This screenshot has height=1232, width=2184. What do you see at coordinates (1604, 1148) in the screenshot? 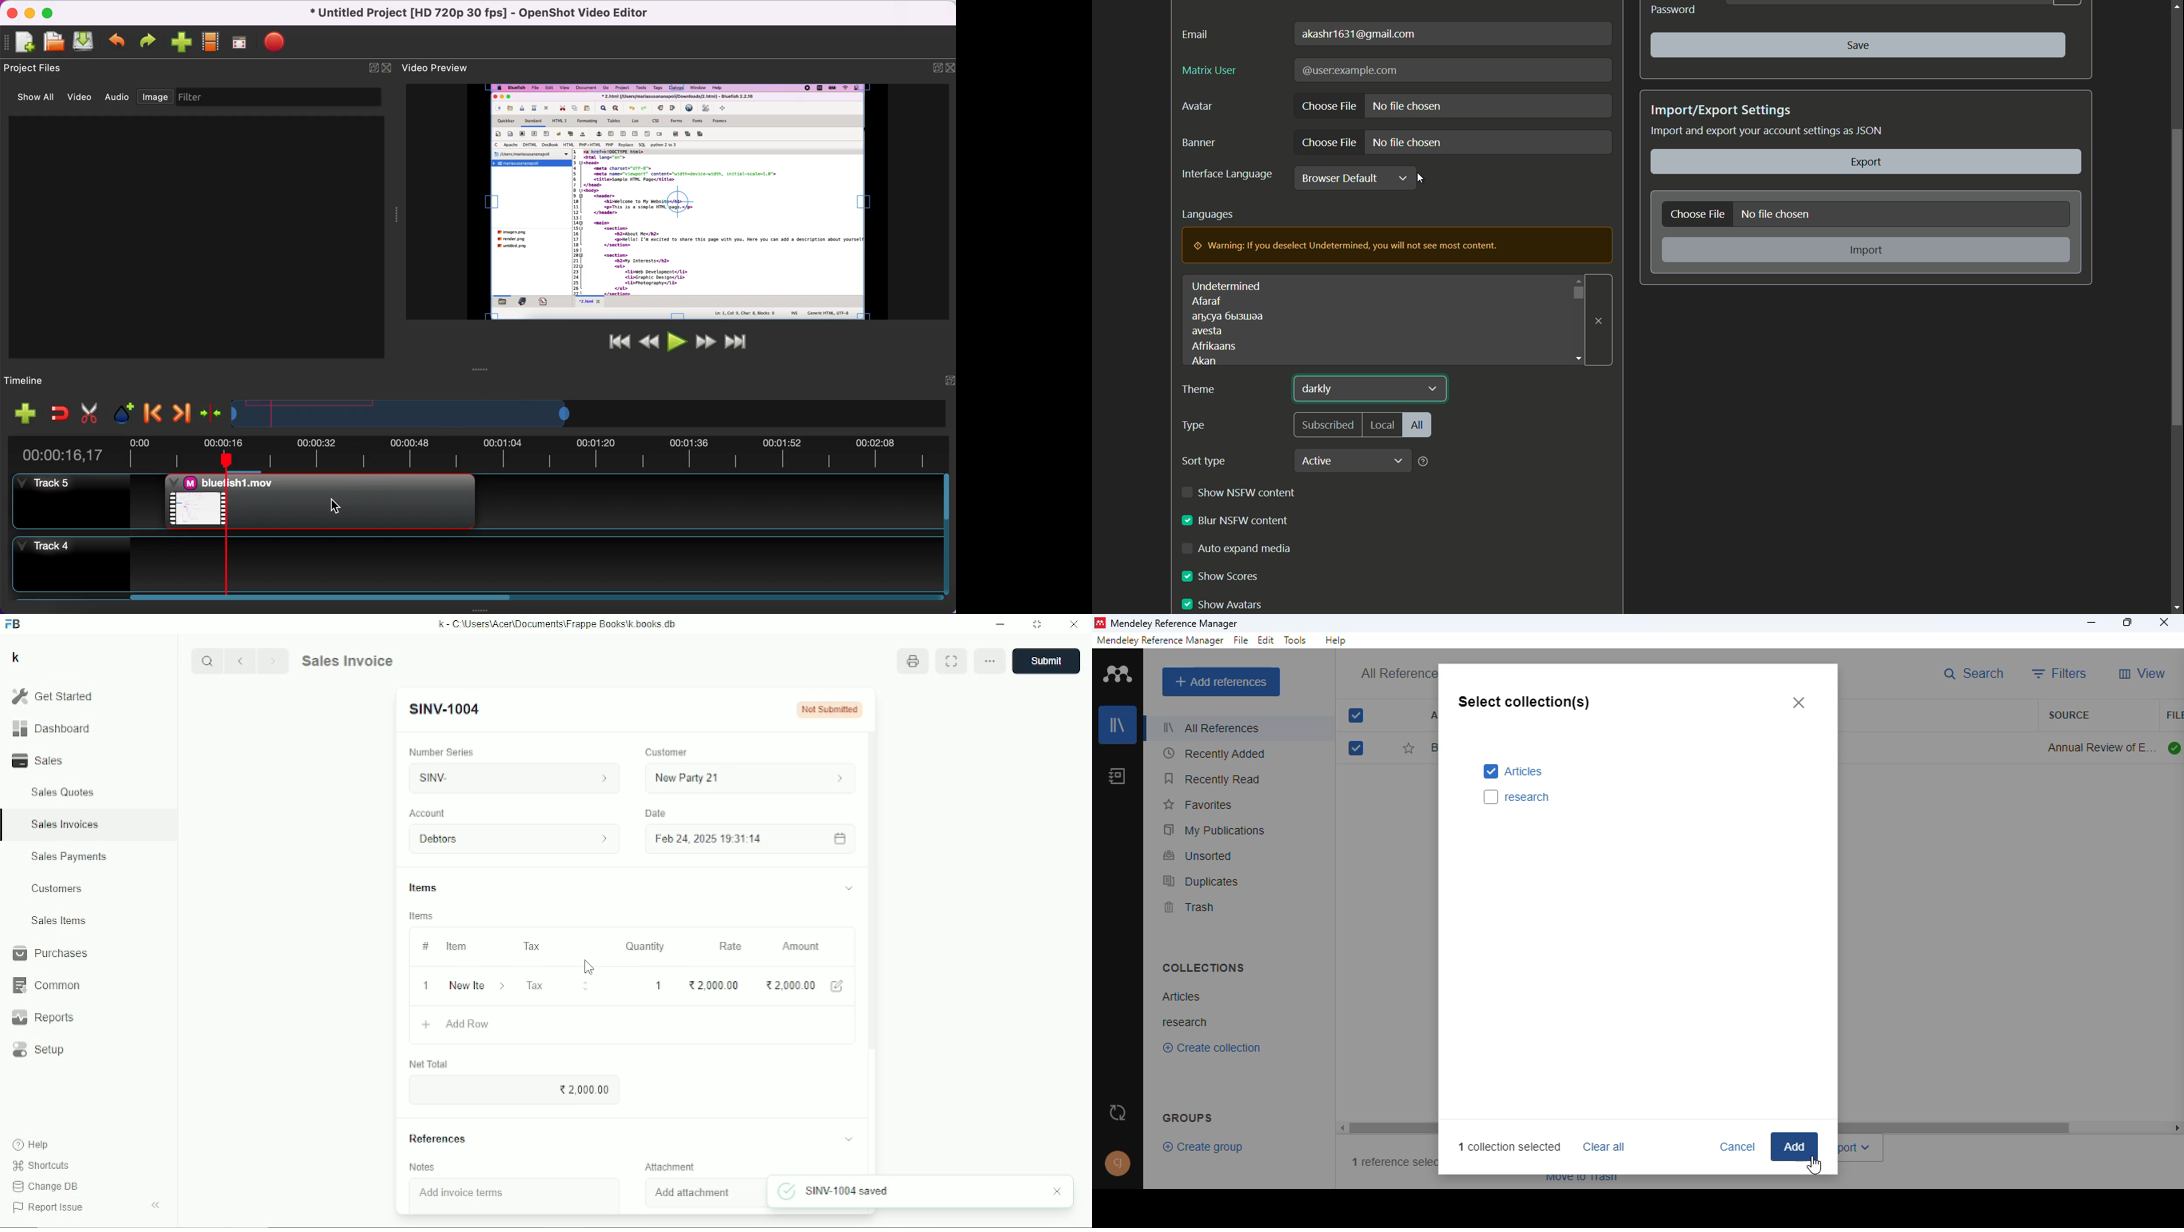
I see `clear all` at bounding box center [1604, 1148].